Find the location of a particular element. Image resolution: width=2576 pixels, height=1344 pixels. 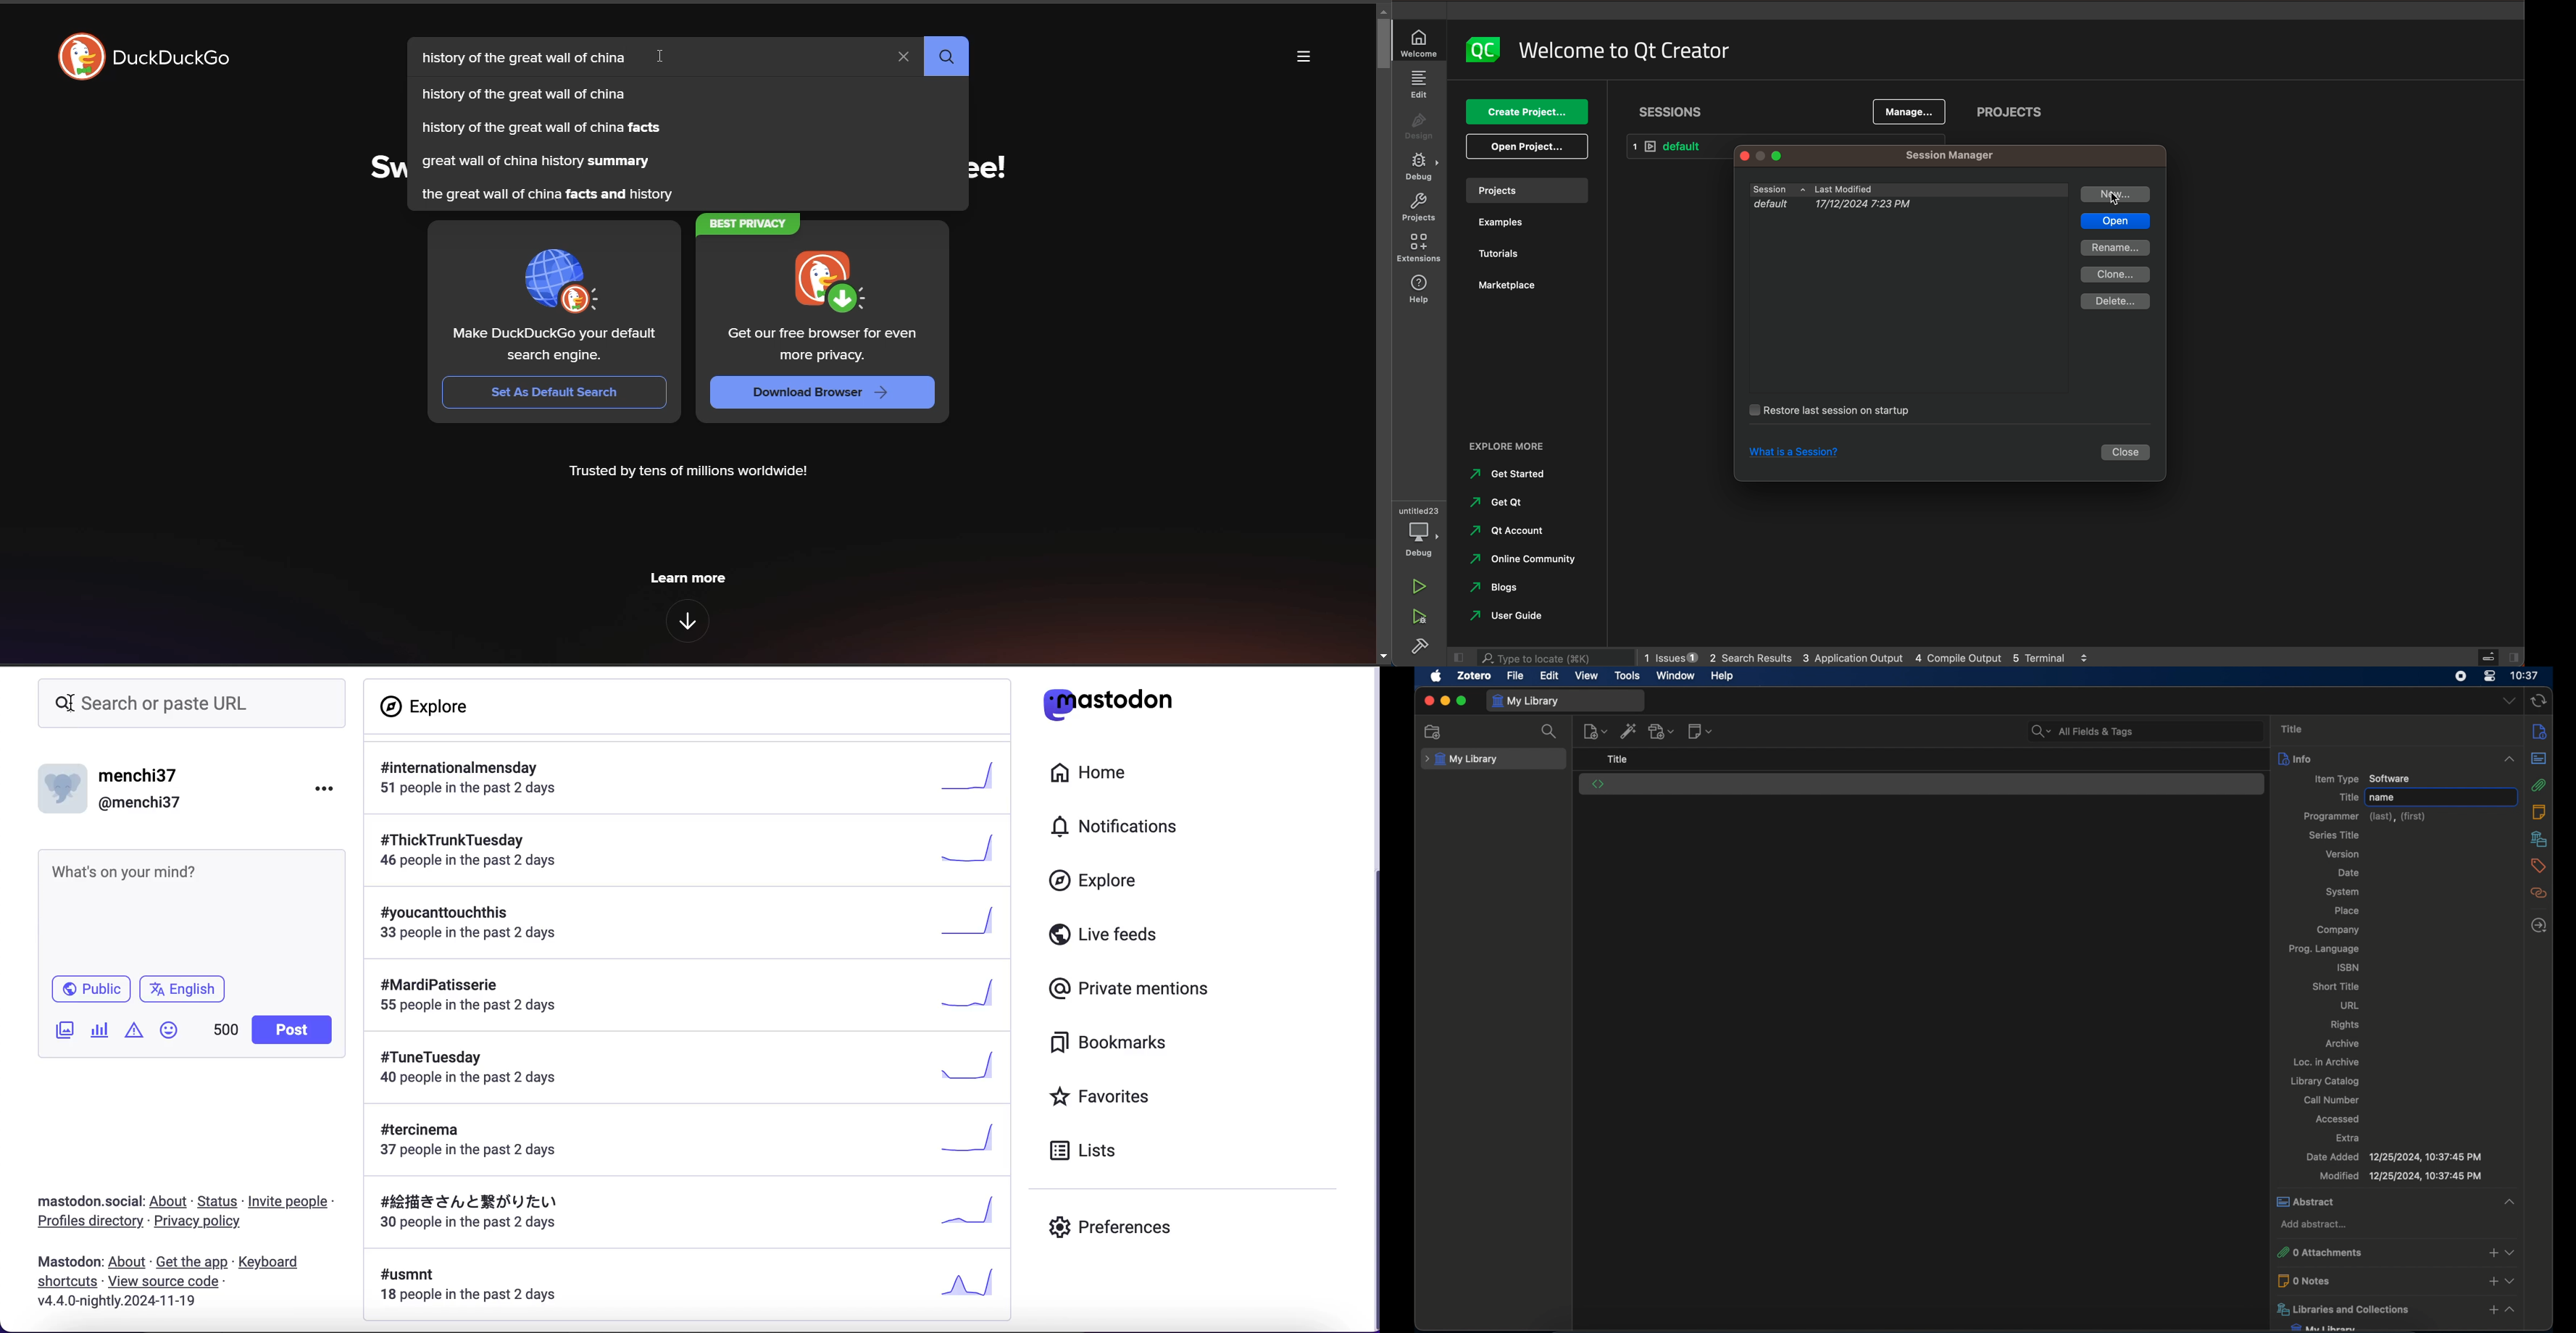

shortcuts is located at coordinates (68, 1283).